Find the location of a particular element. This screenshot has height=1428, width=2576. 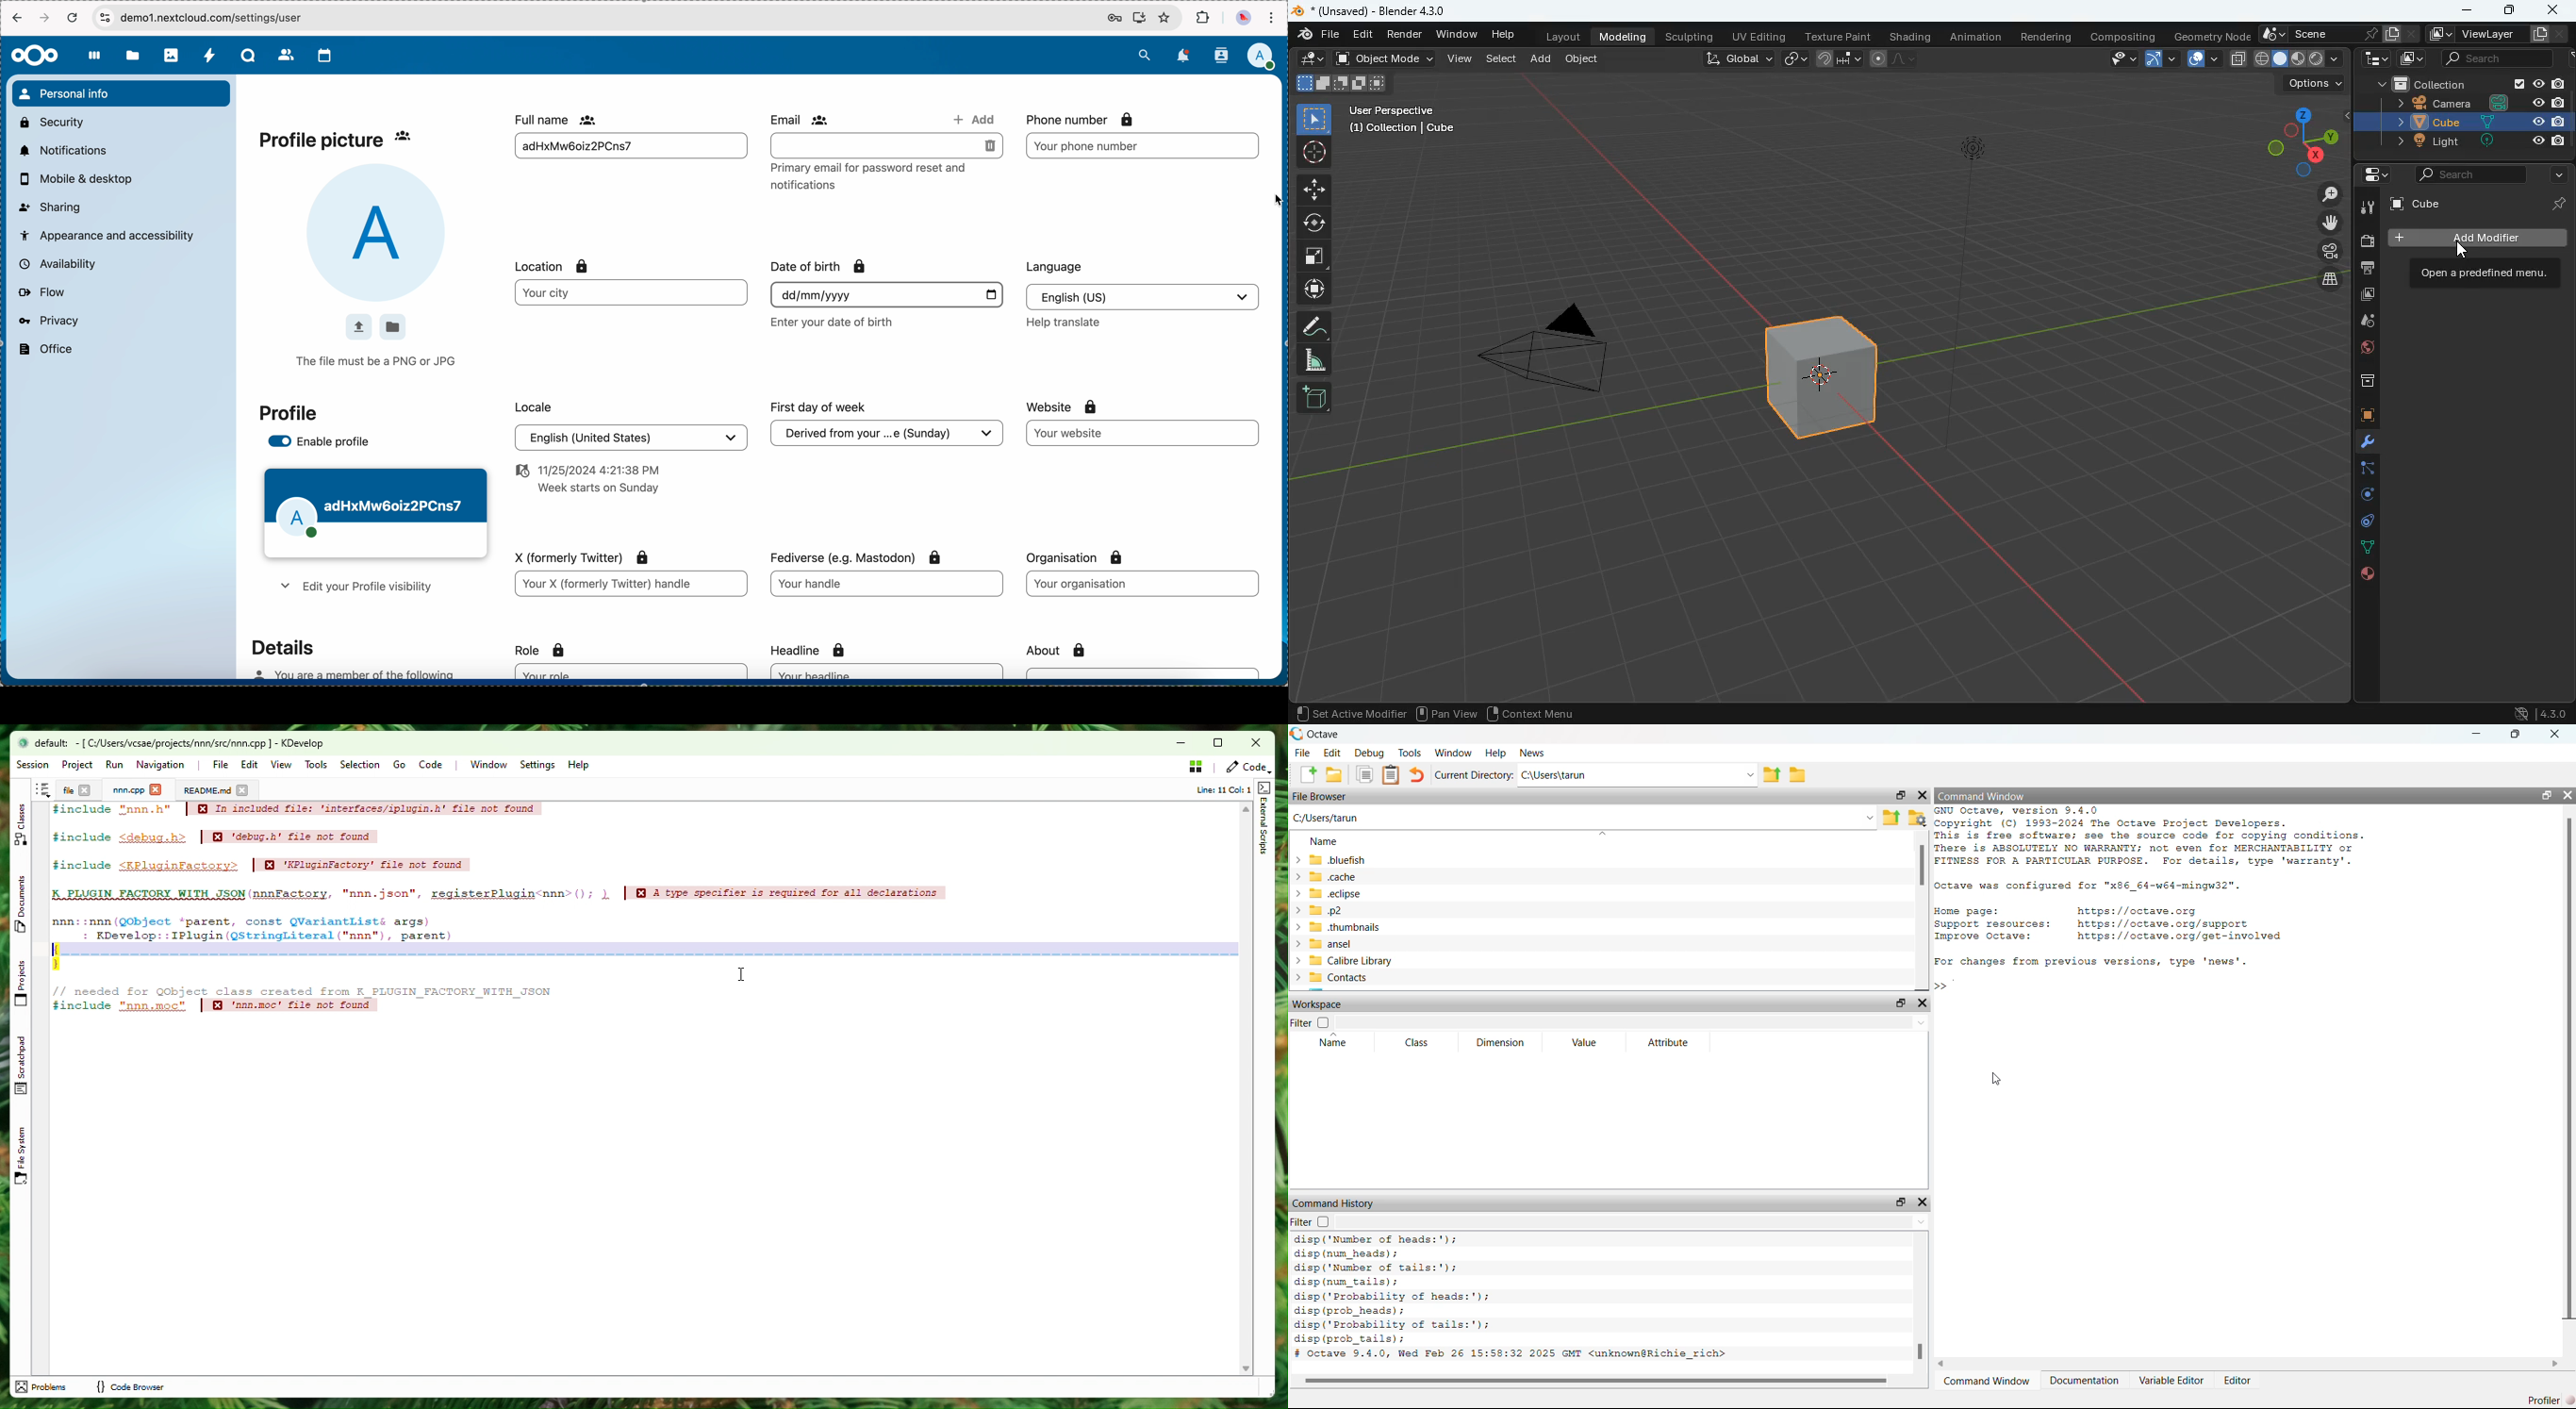

Hide Widget is located at coordinates (2568, 795).